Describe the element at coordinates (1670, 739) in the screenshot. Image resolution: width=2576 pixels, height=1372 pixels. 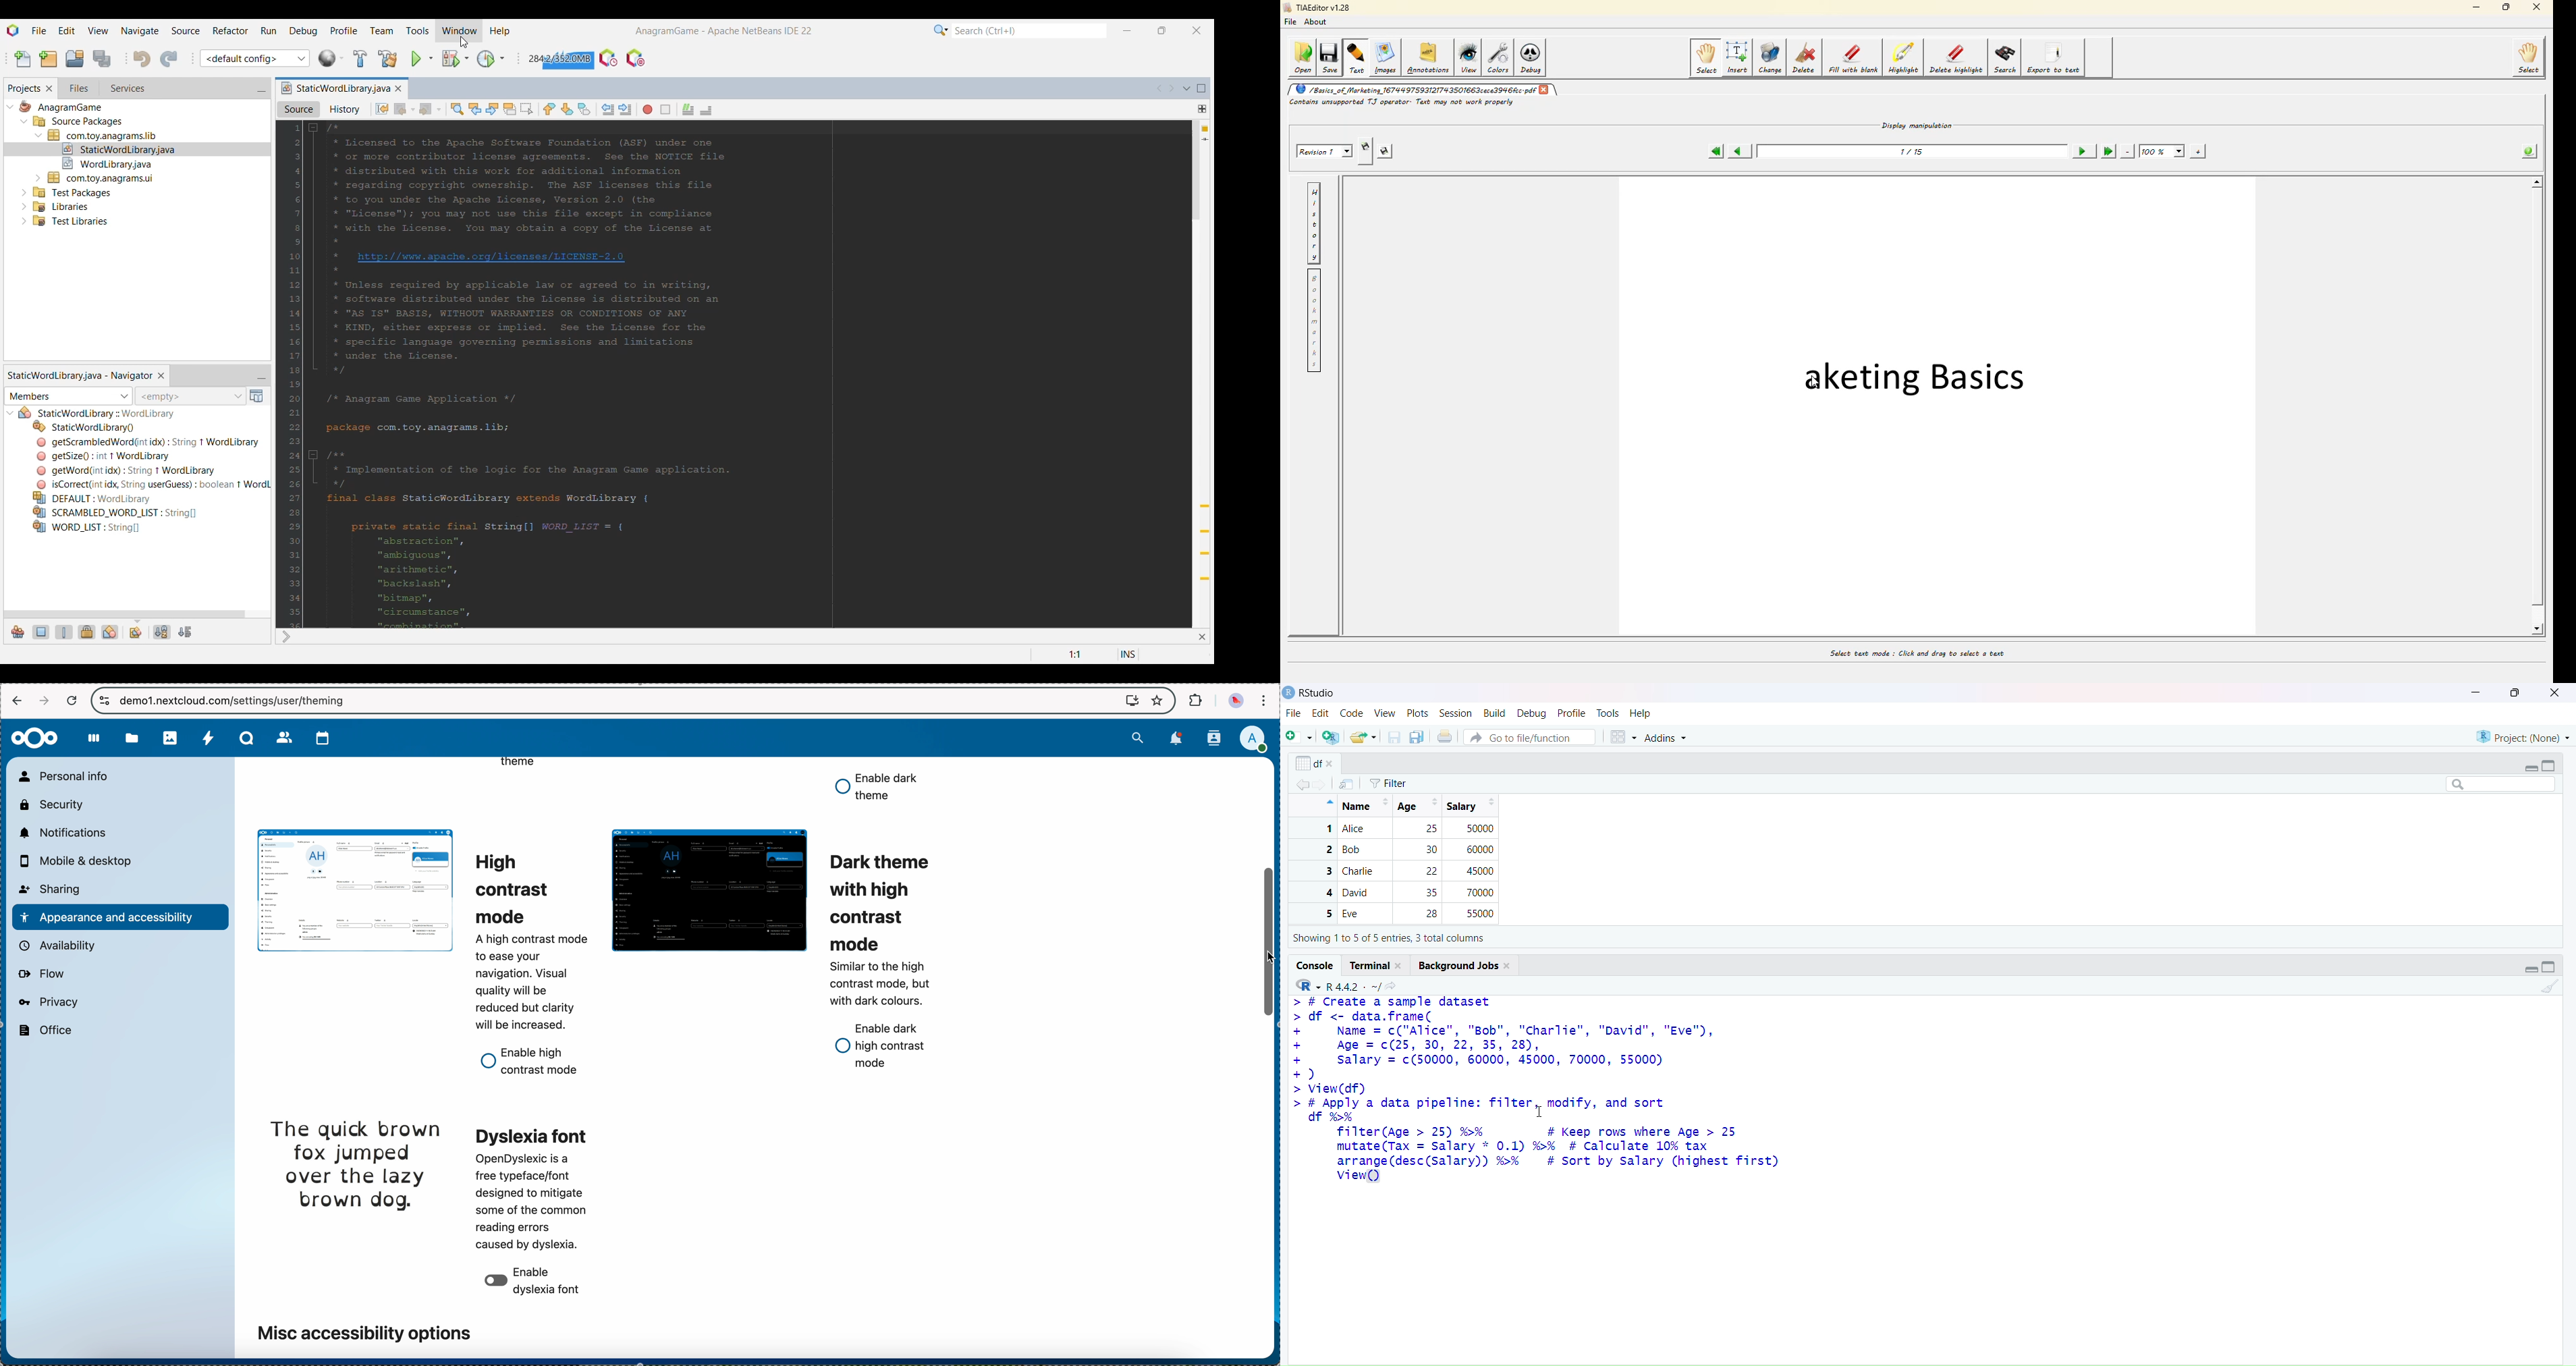
I see `addins` at that location.